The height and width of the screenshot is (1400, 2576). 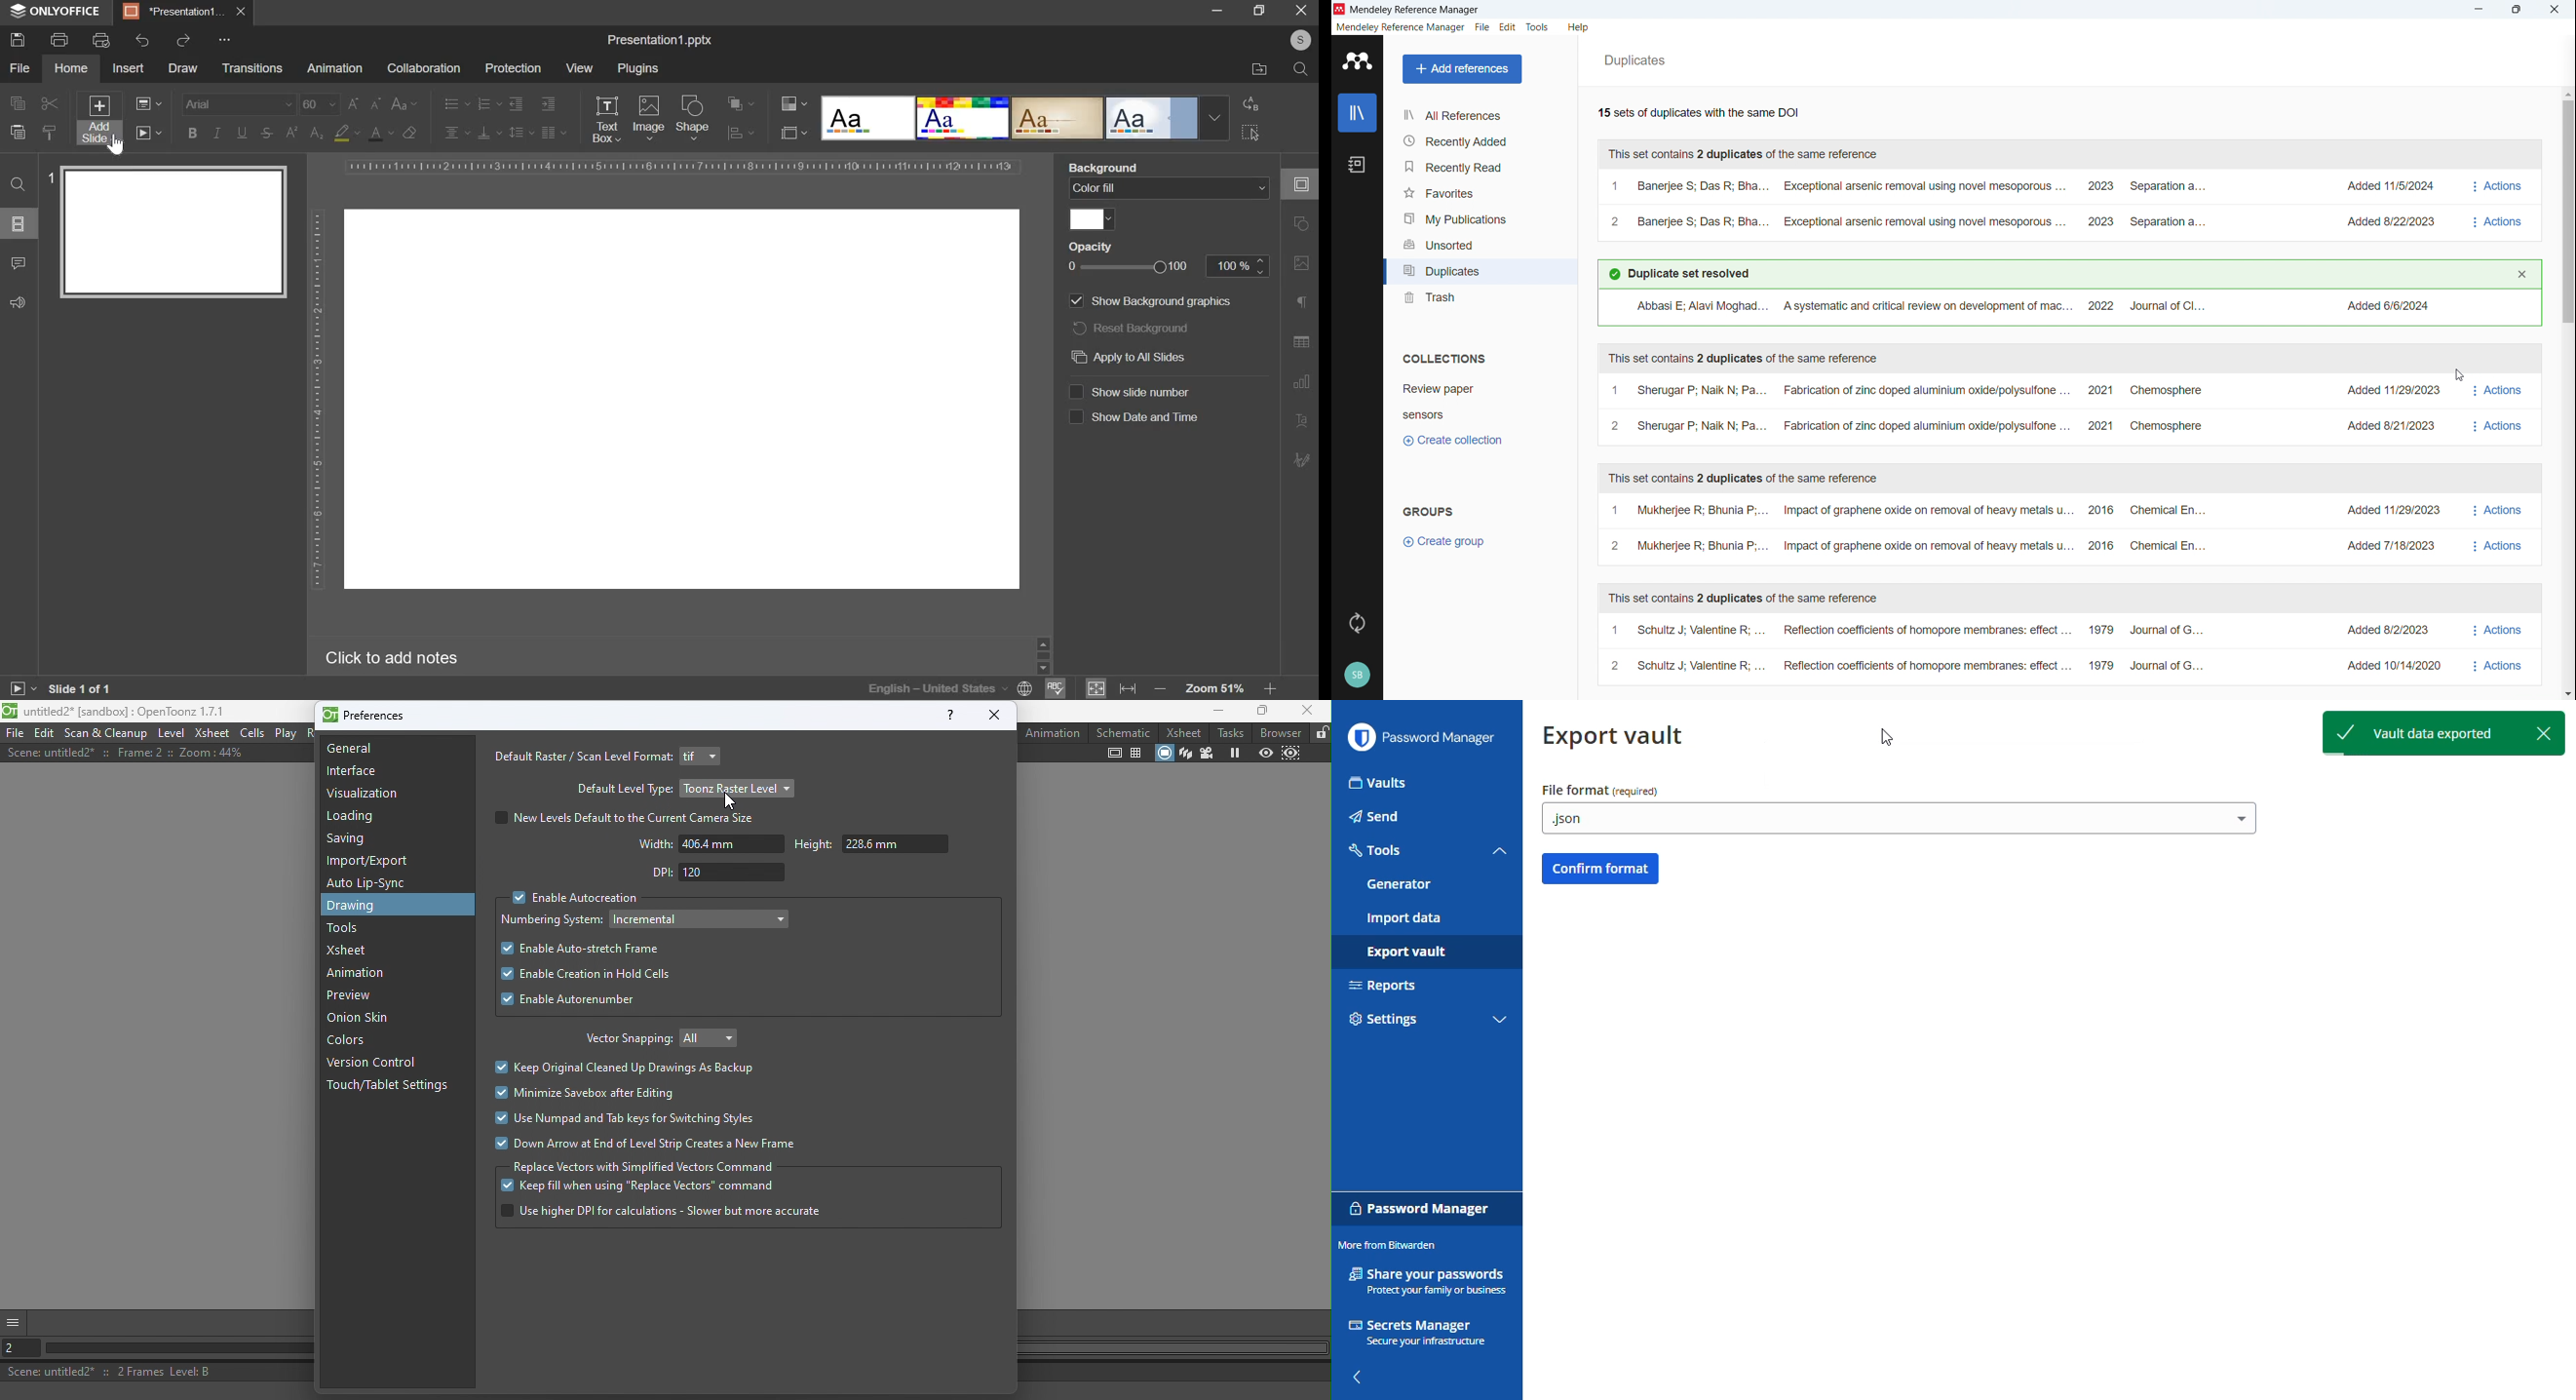 I want to click on recently added , so click(x=1478, y=141).